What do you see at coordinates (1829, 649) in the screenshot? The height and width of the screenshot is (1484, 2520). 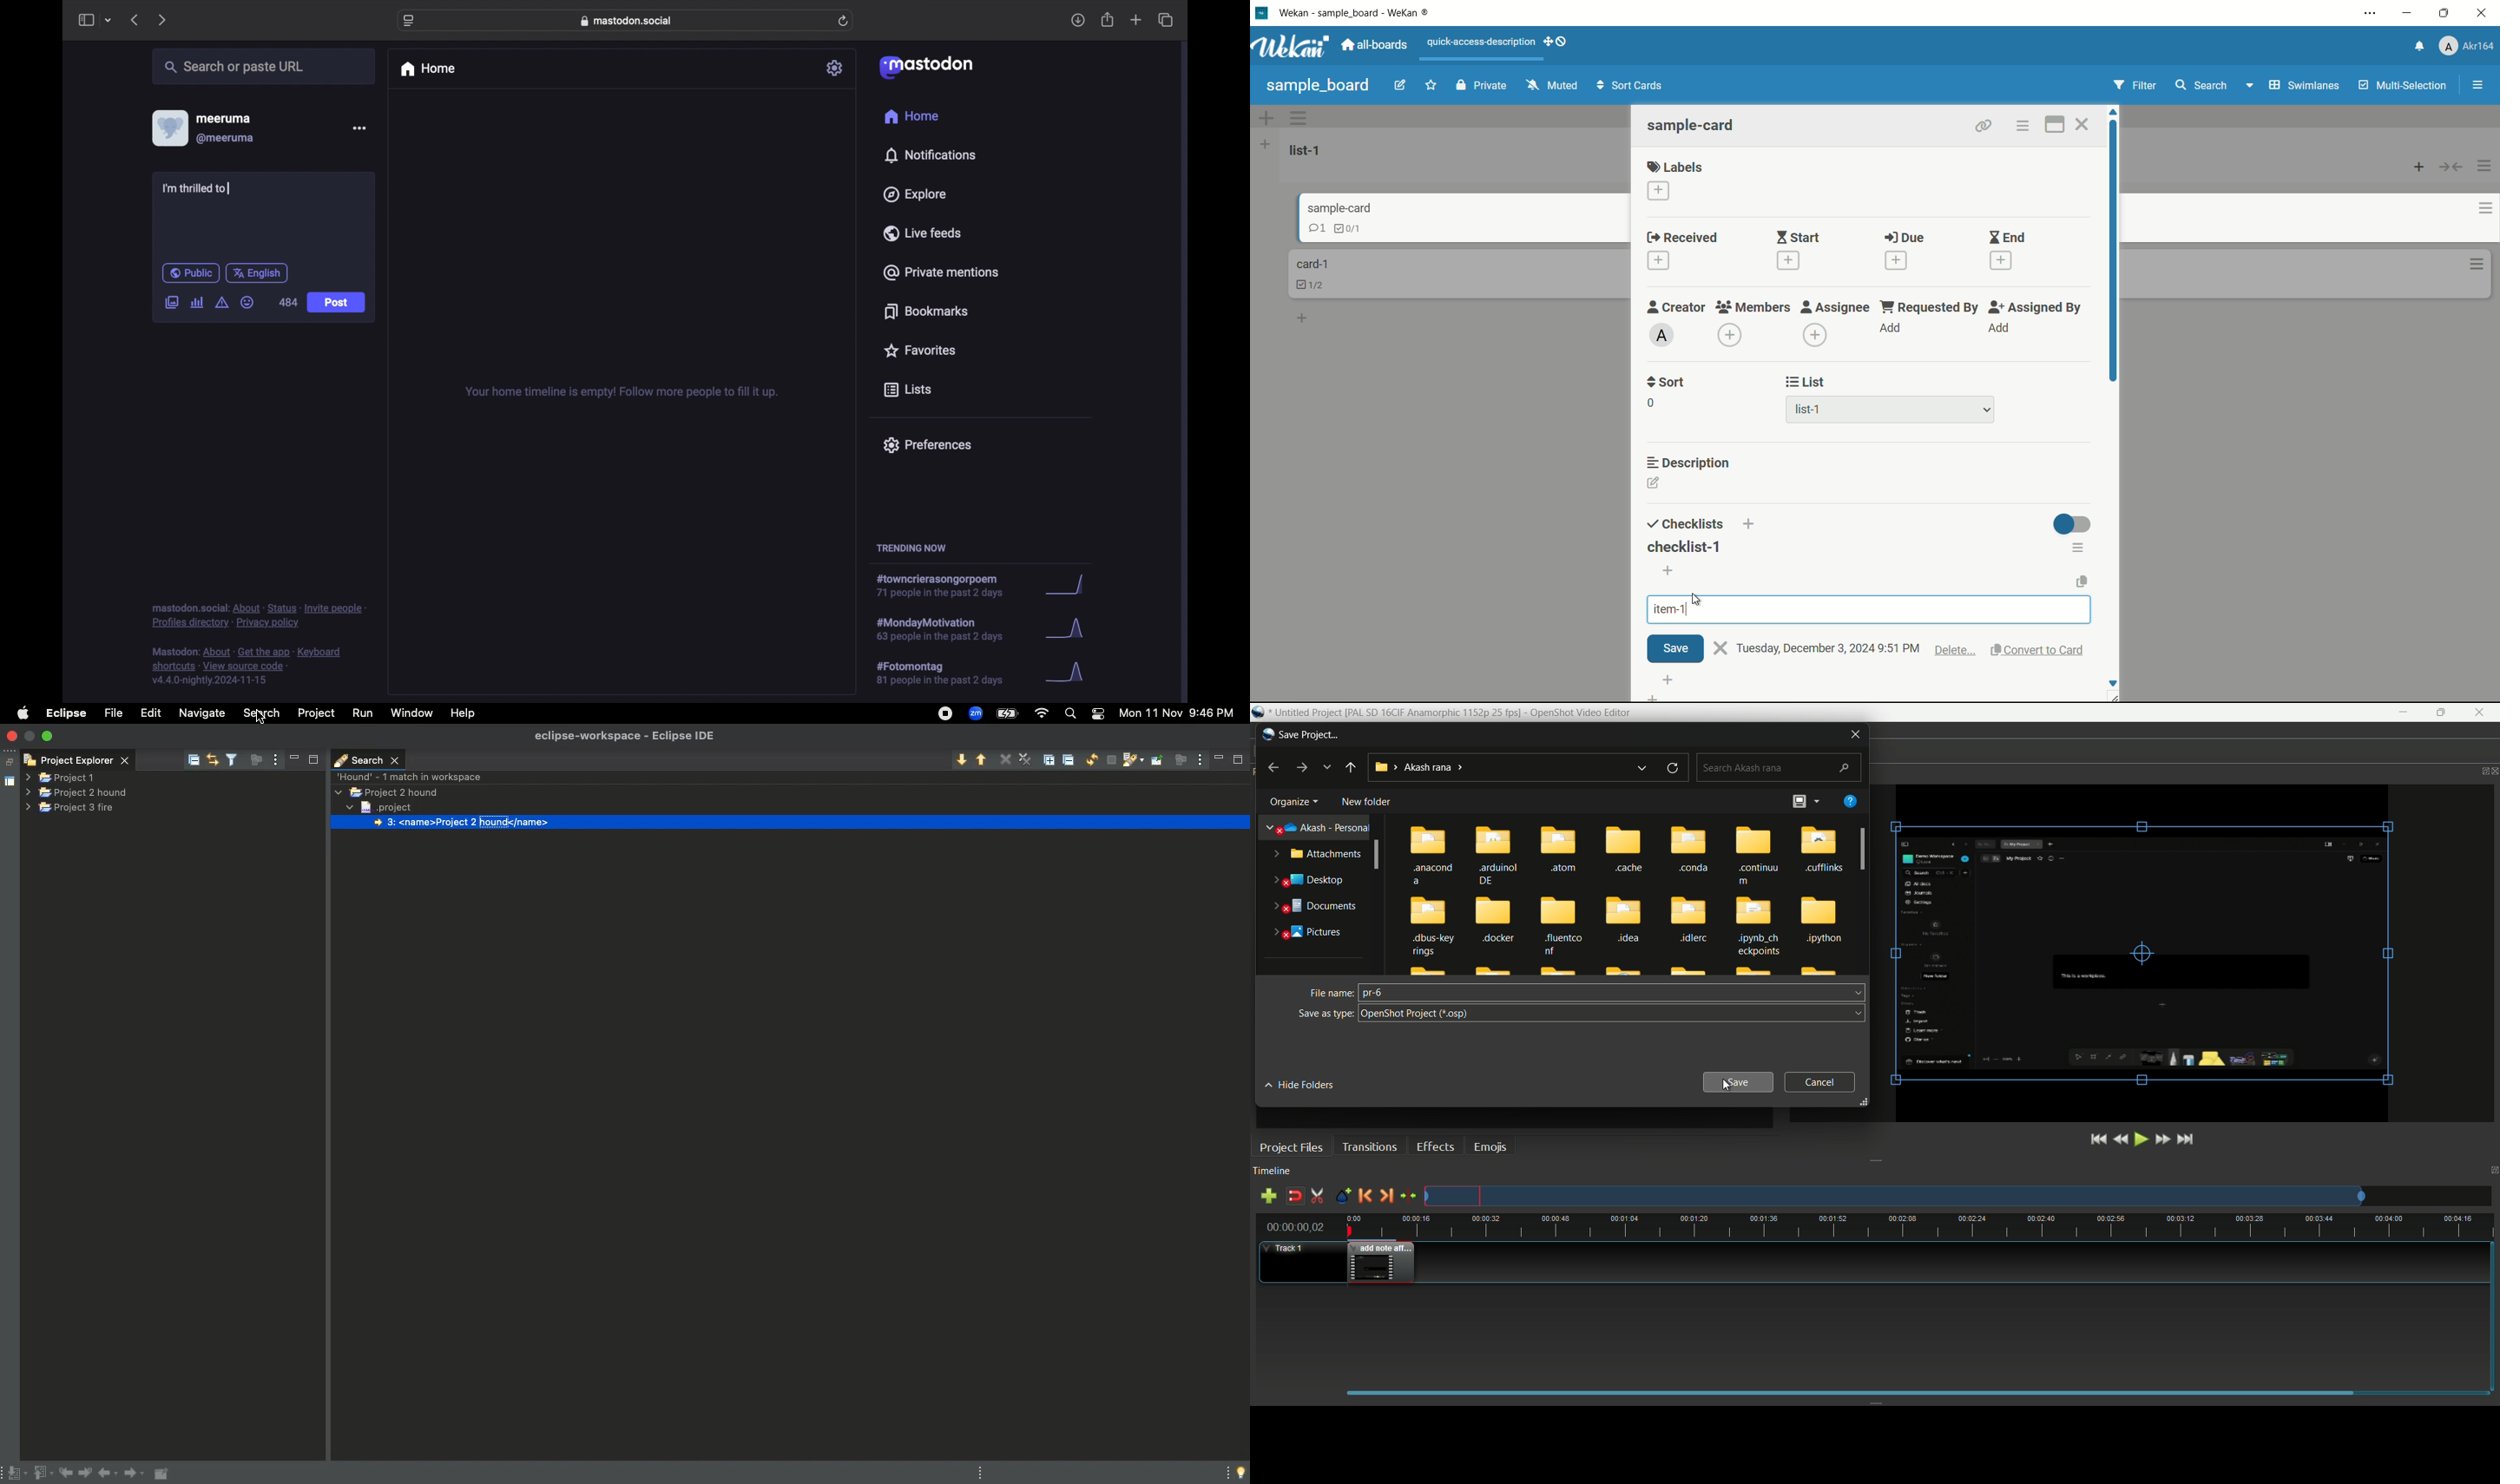 I see `text` at bounding box center [1829, 649].